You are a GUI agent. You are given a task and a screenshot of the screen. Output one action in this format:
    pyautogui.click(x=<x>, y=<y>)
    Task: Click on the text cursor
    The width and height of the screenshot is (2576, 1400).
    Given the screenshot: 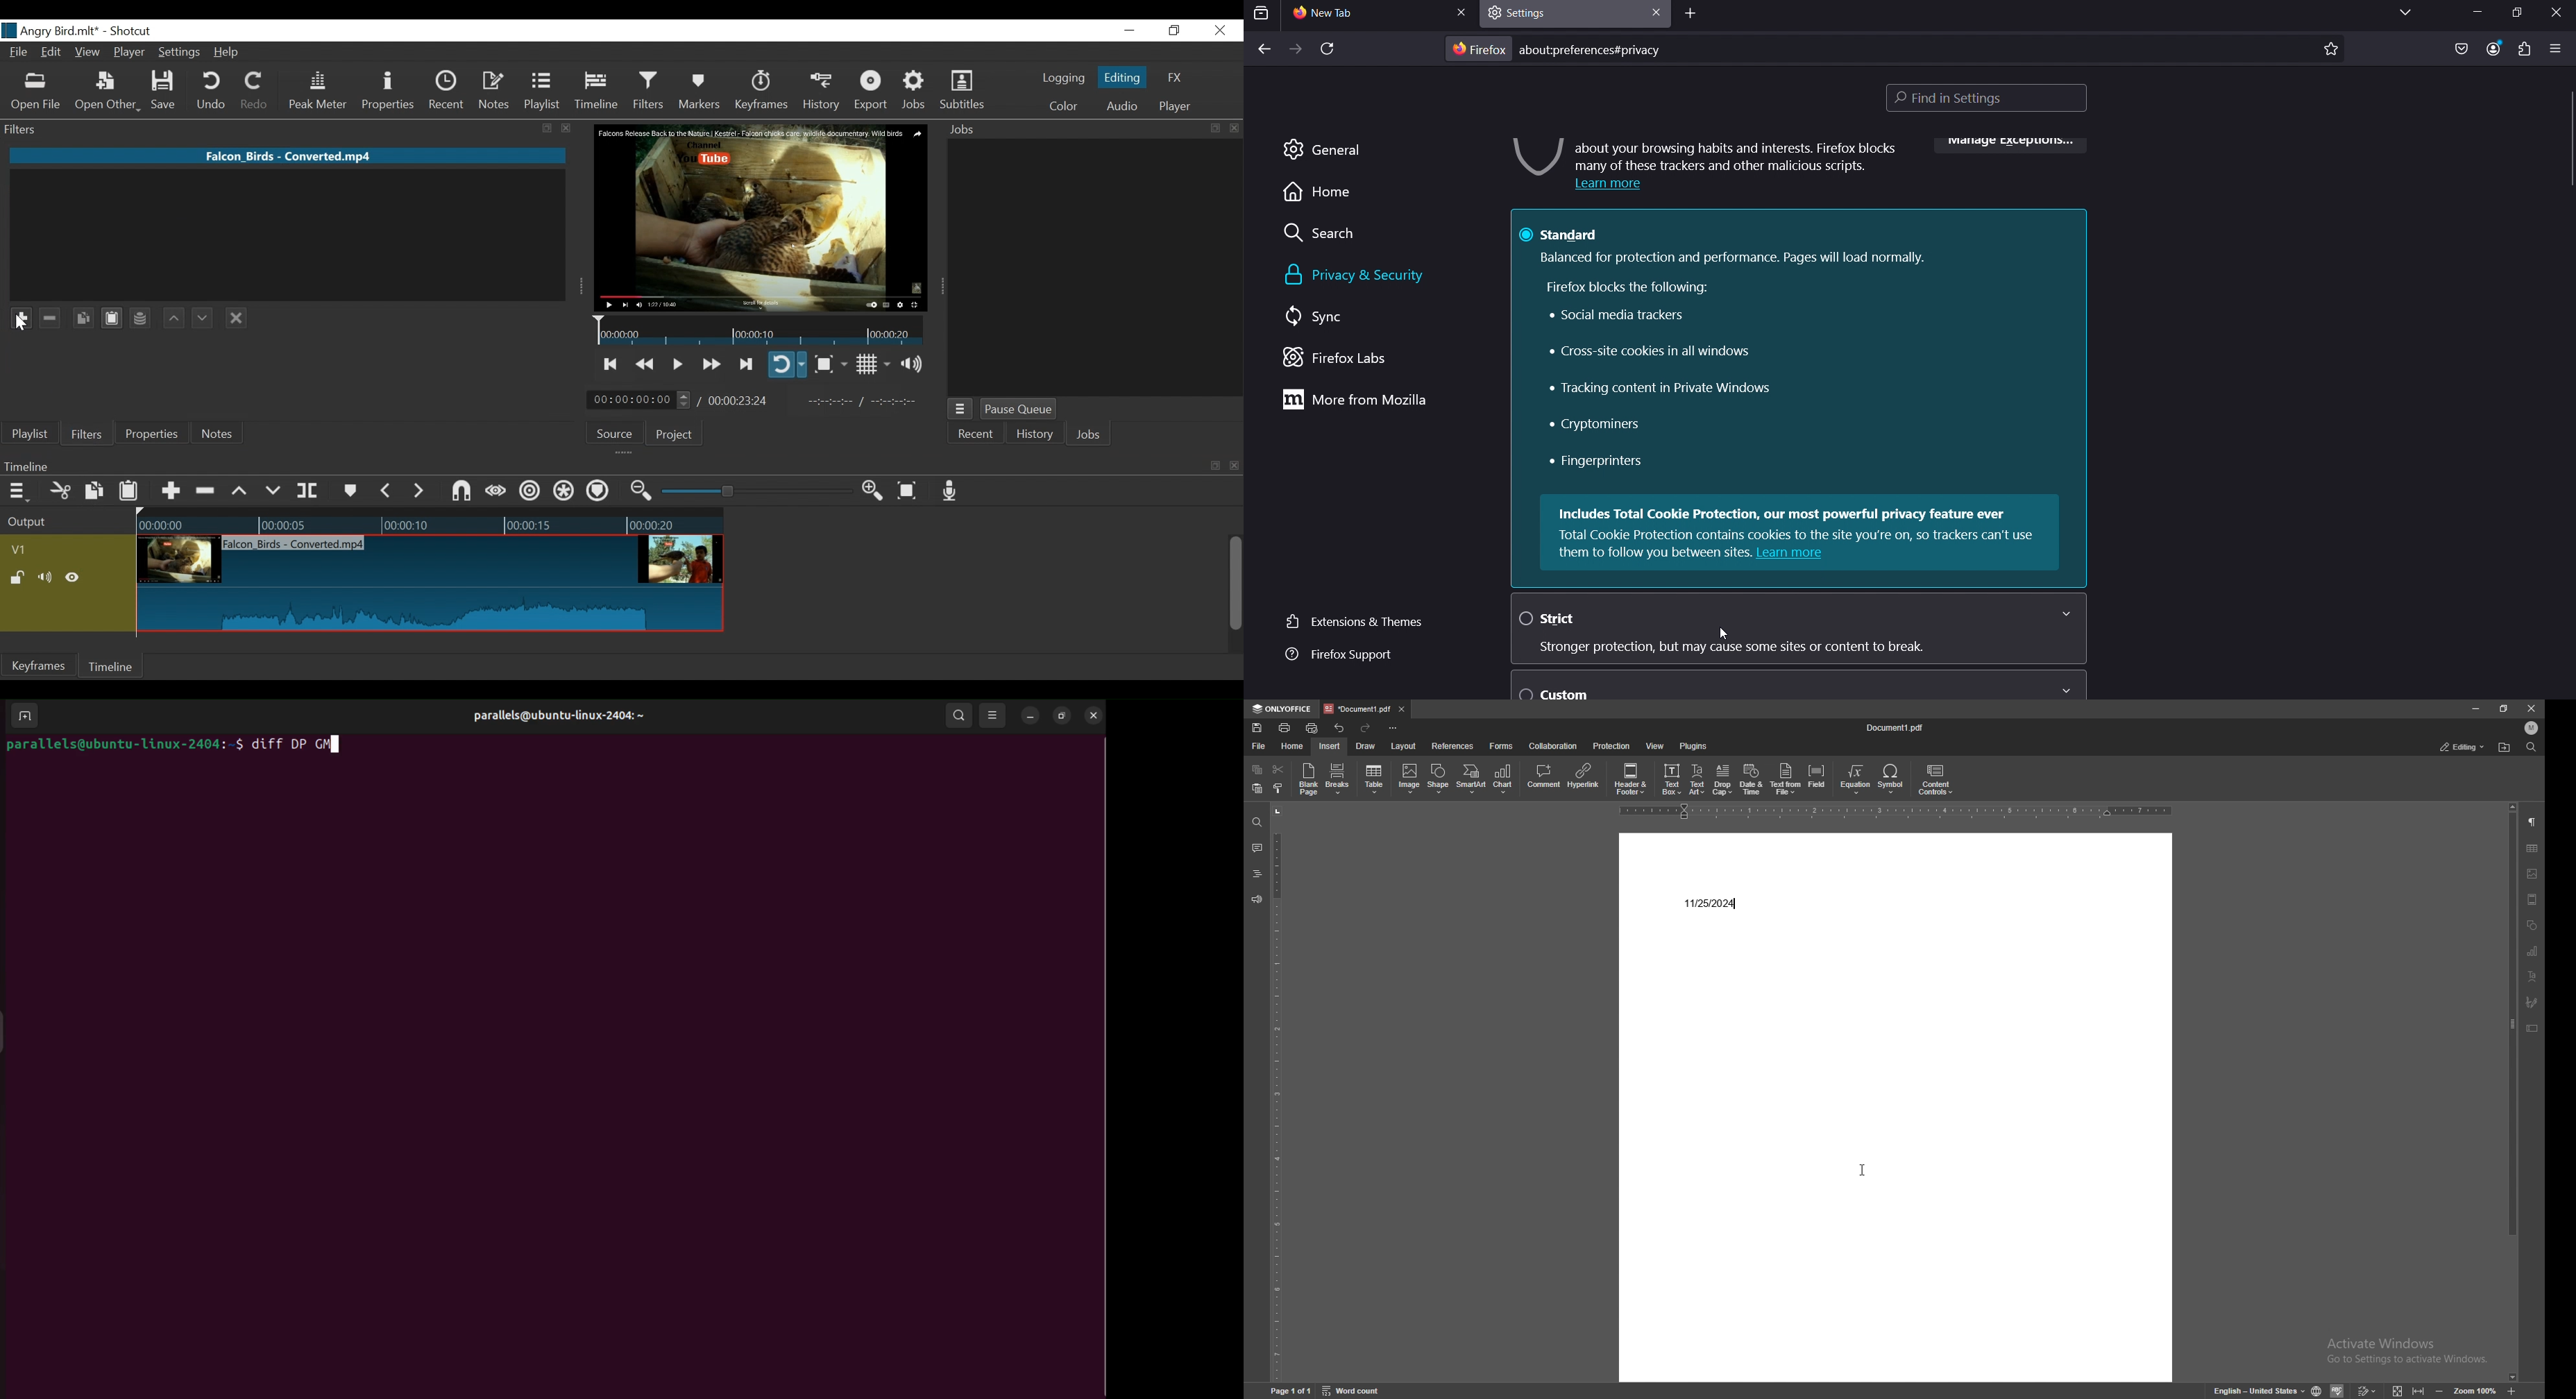 What is the action you would take?
    pyautogui.click(x=1749, y=900)
    